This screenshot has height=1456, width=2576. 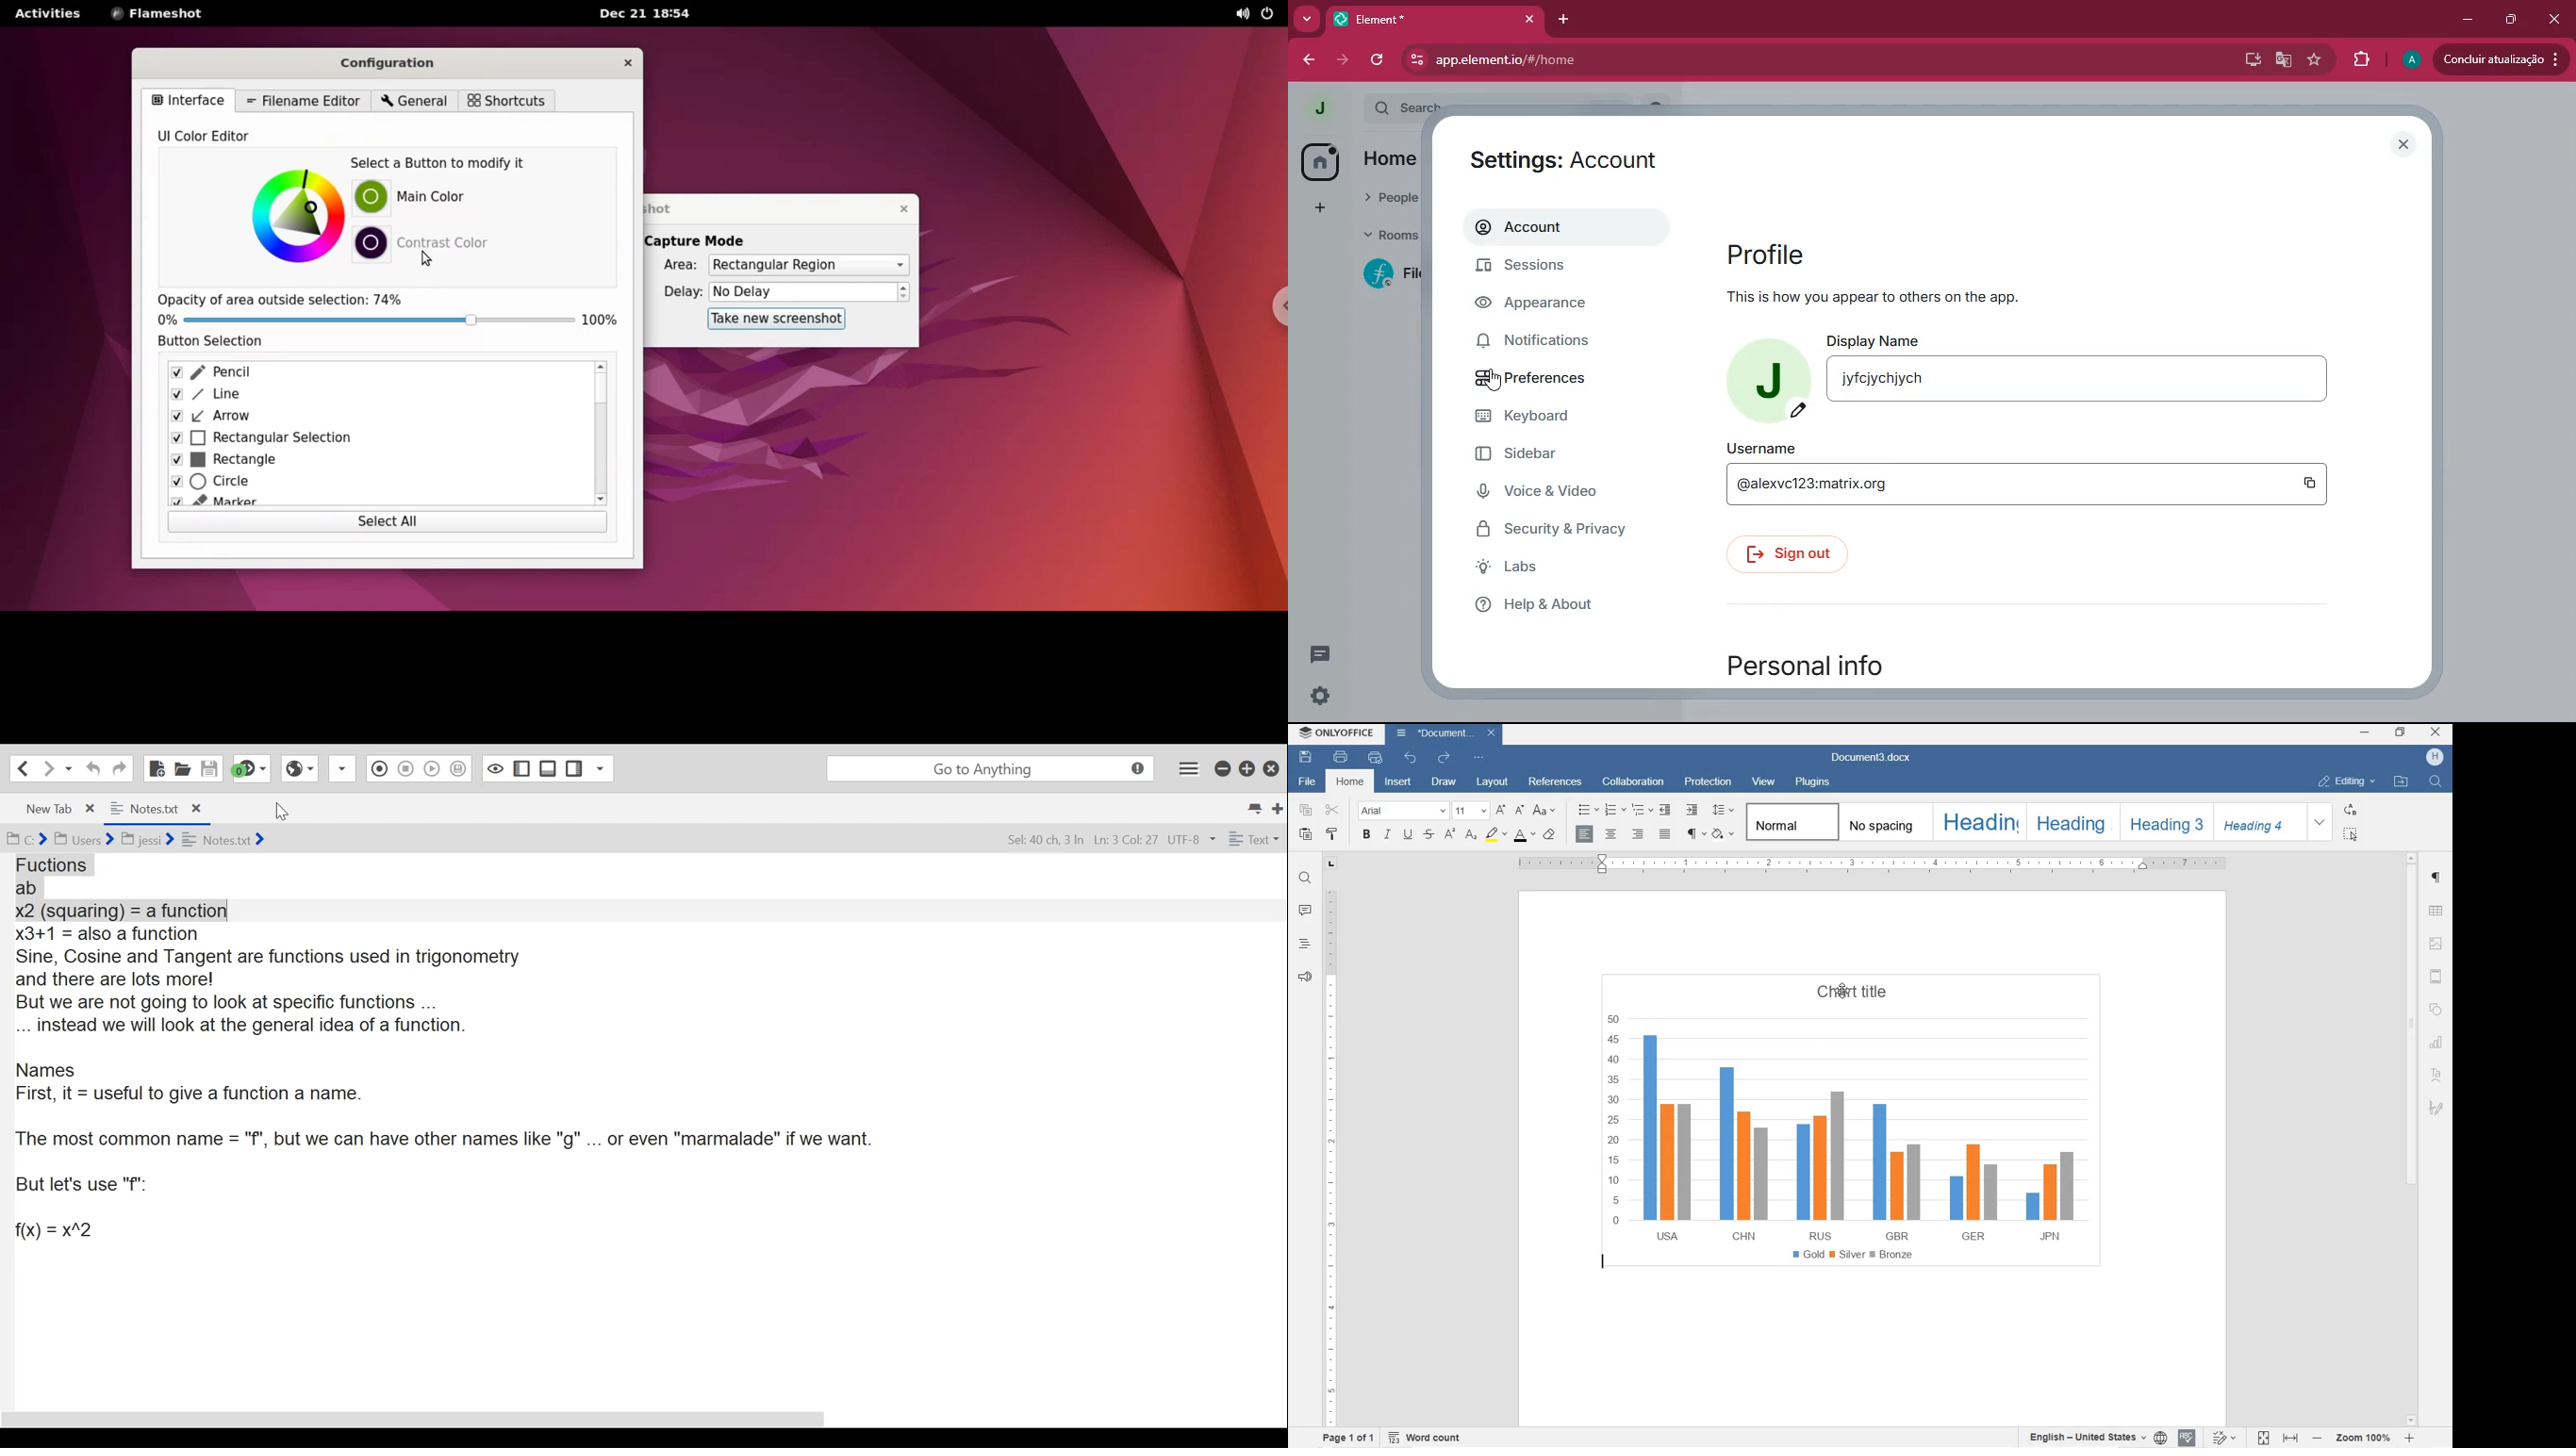 I want to click on DECREASE INDENT, so click(x=1664, y=811).